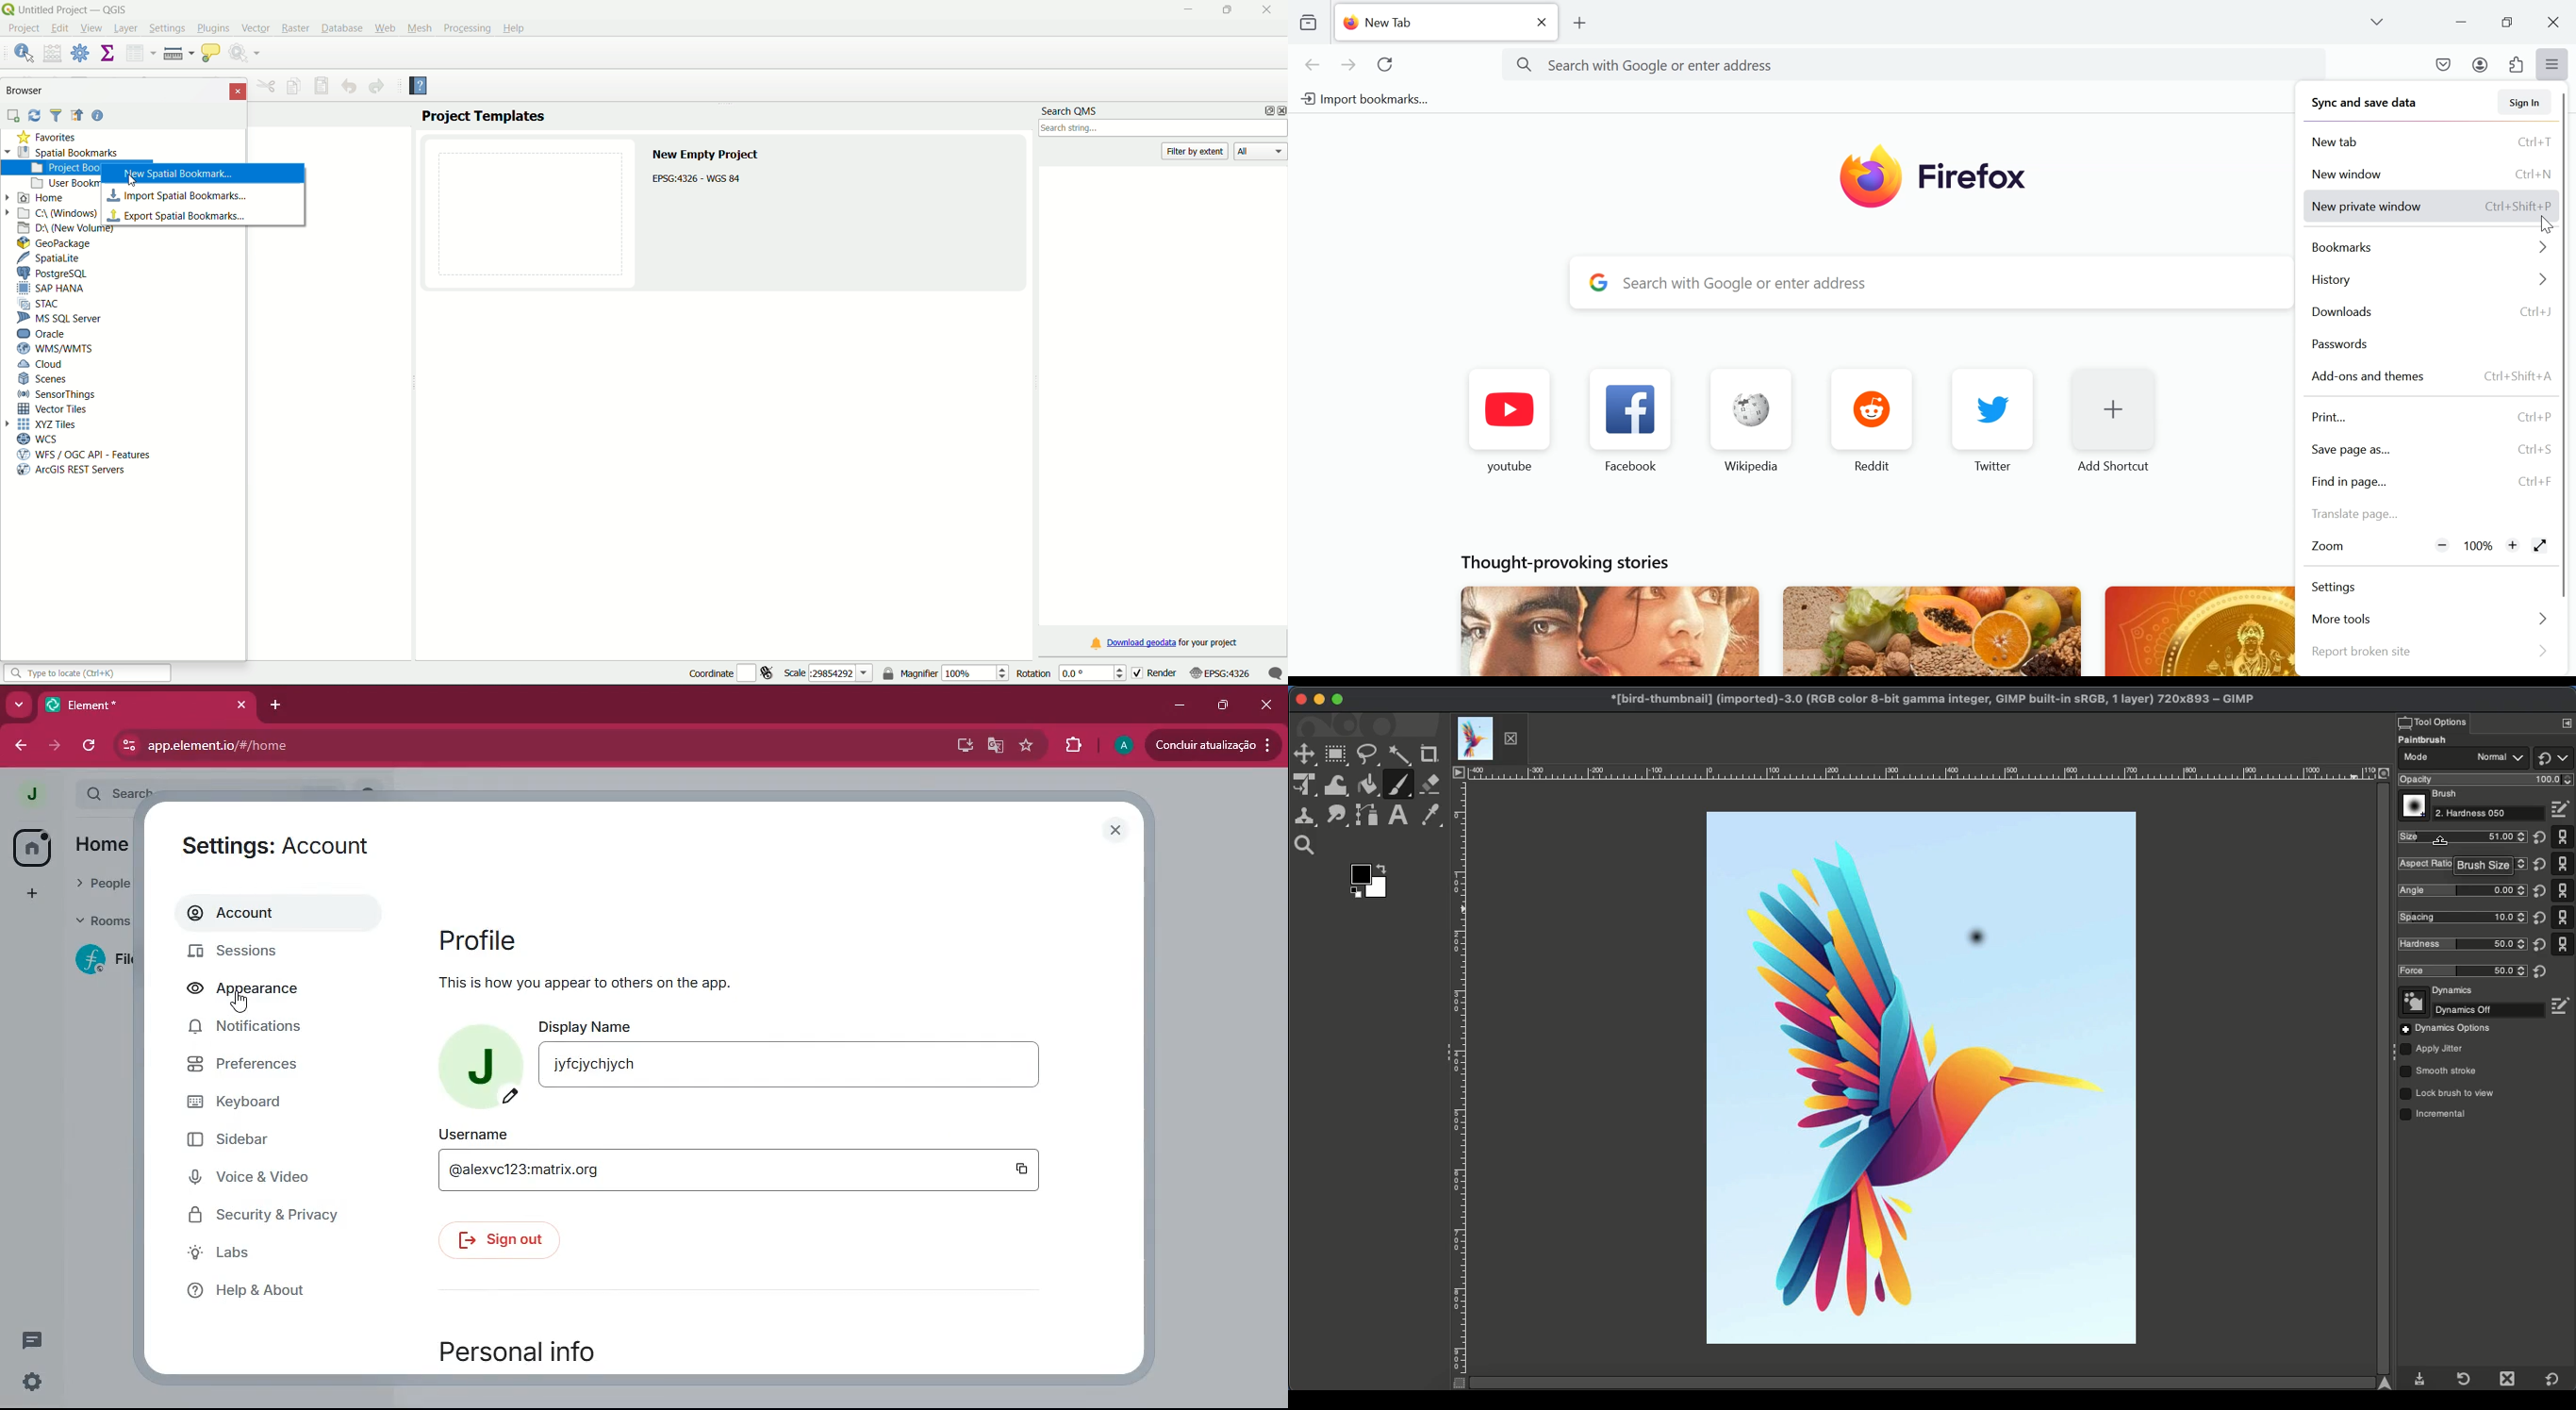 This screenshot has width=2576, height=1428. What do you see at coordinates (1510, 419) in the screenshot?
I see `YouTube` at bounding box center [1510, 419].